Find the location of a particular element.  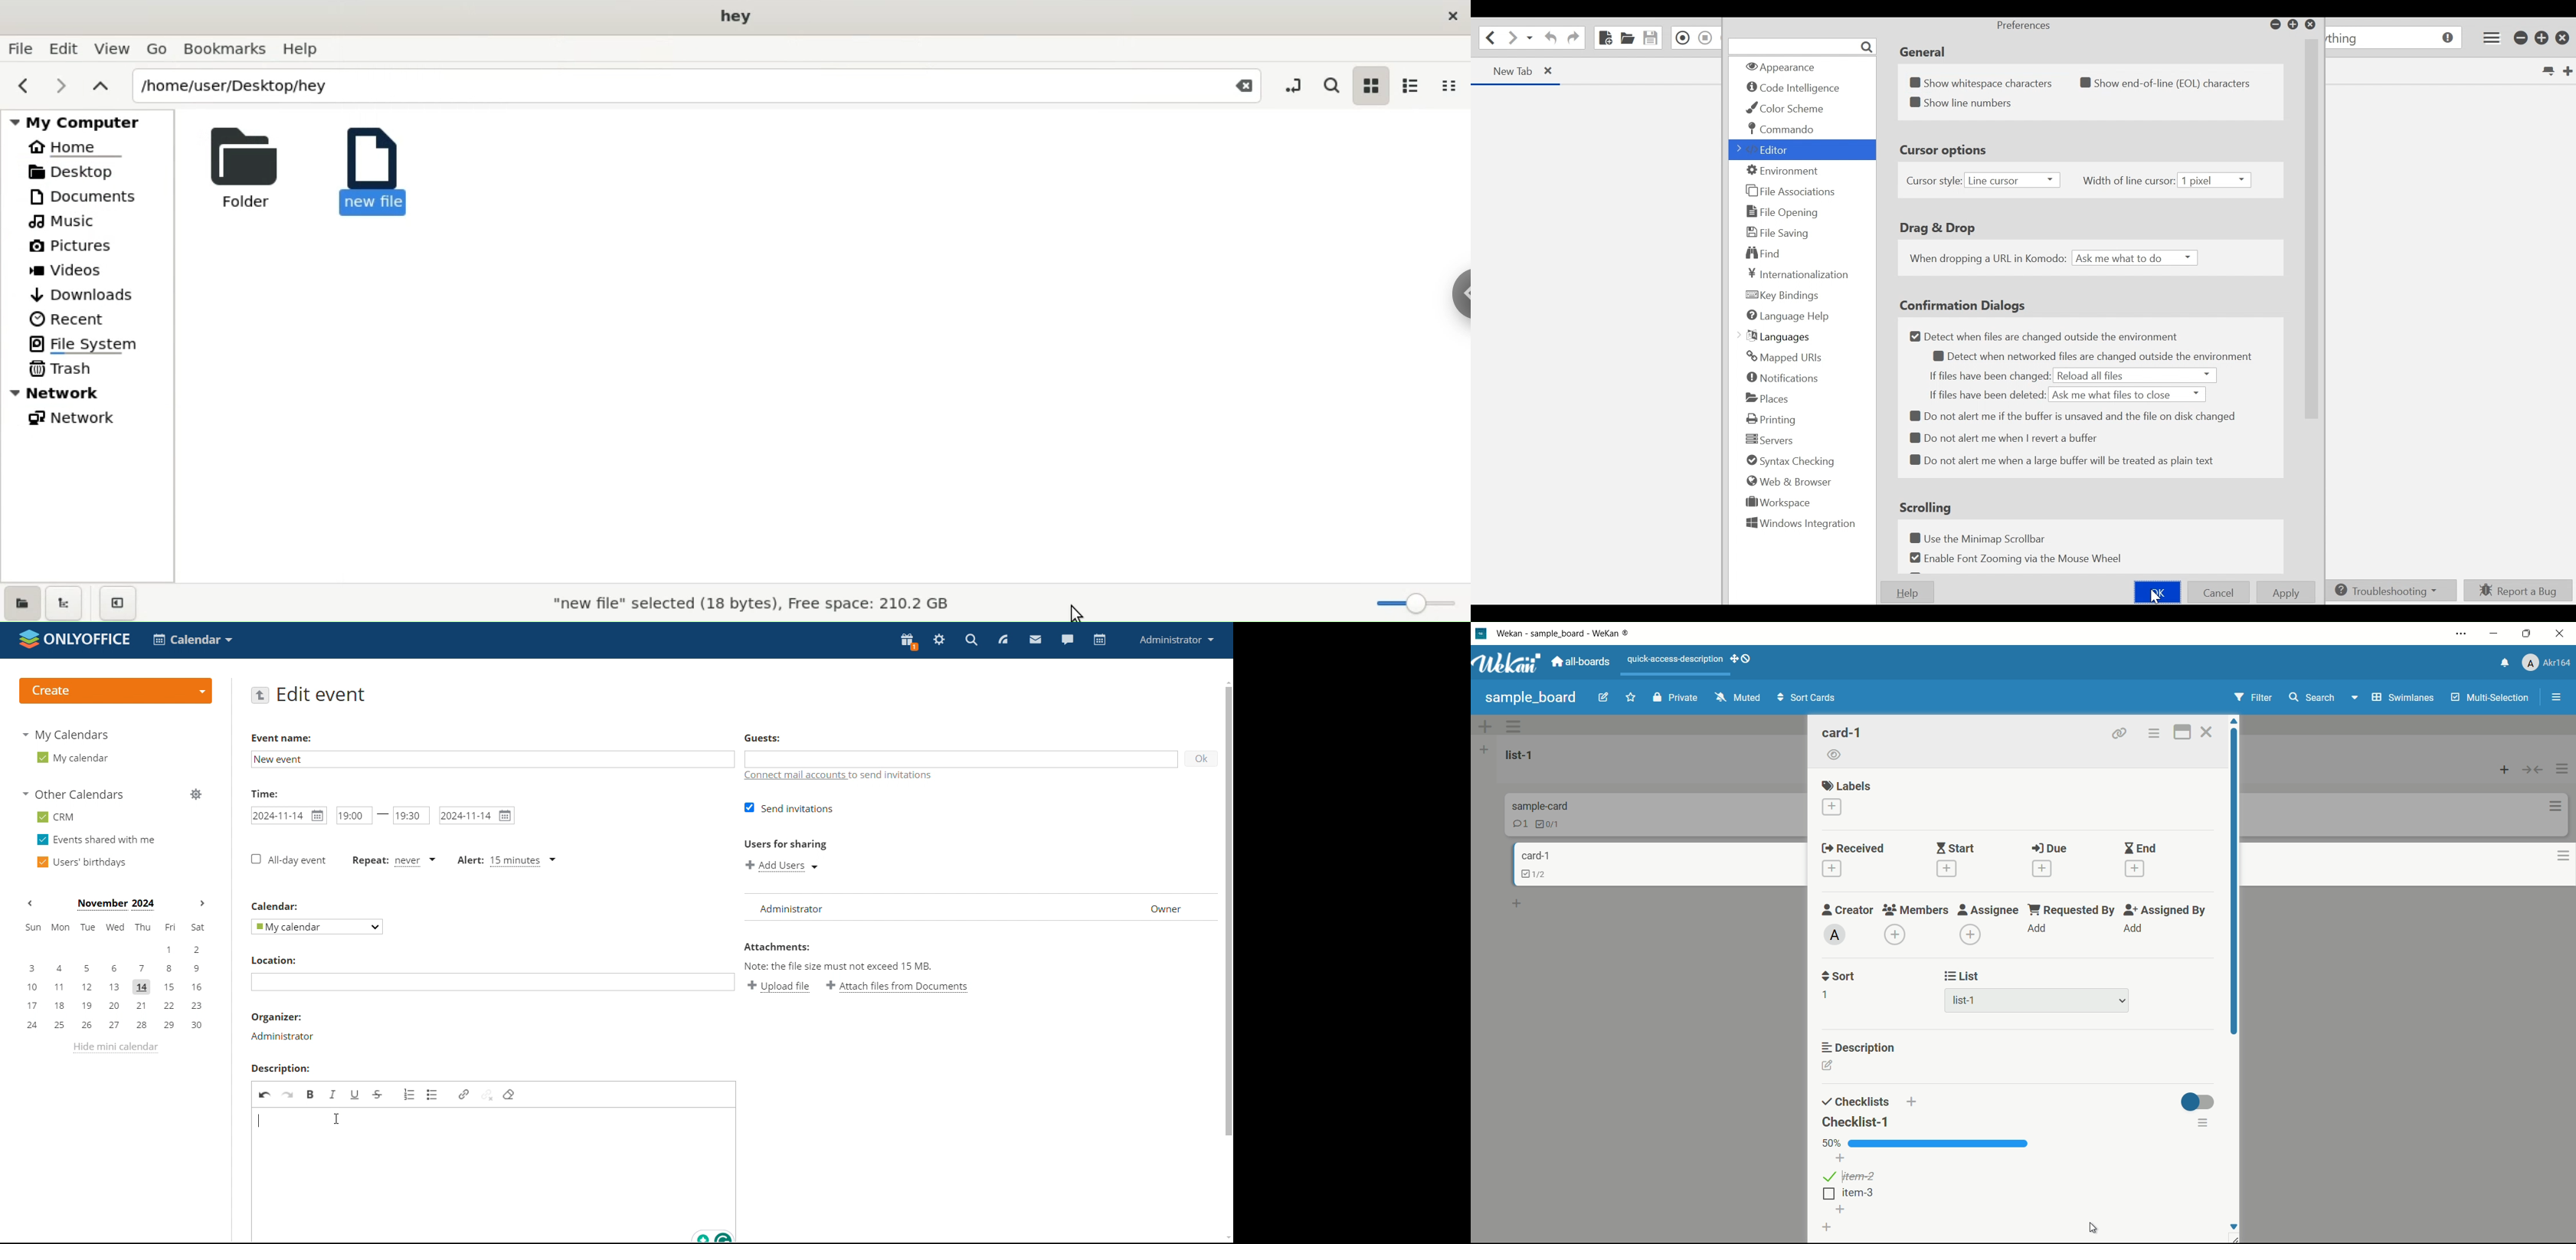

private is located at coordinates (1674, 697).